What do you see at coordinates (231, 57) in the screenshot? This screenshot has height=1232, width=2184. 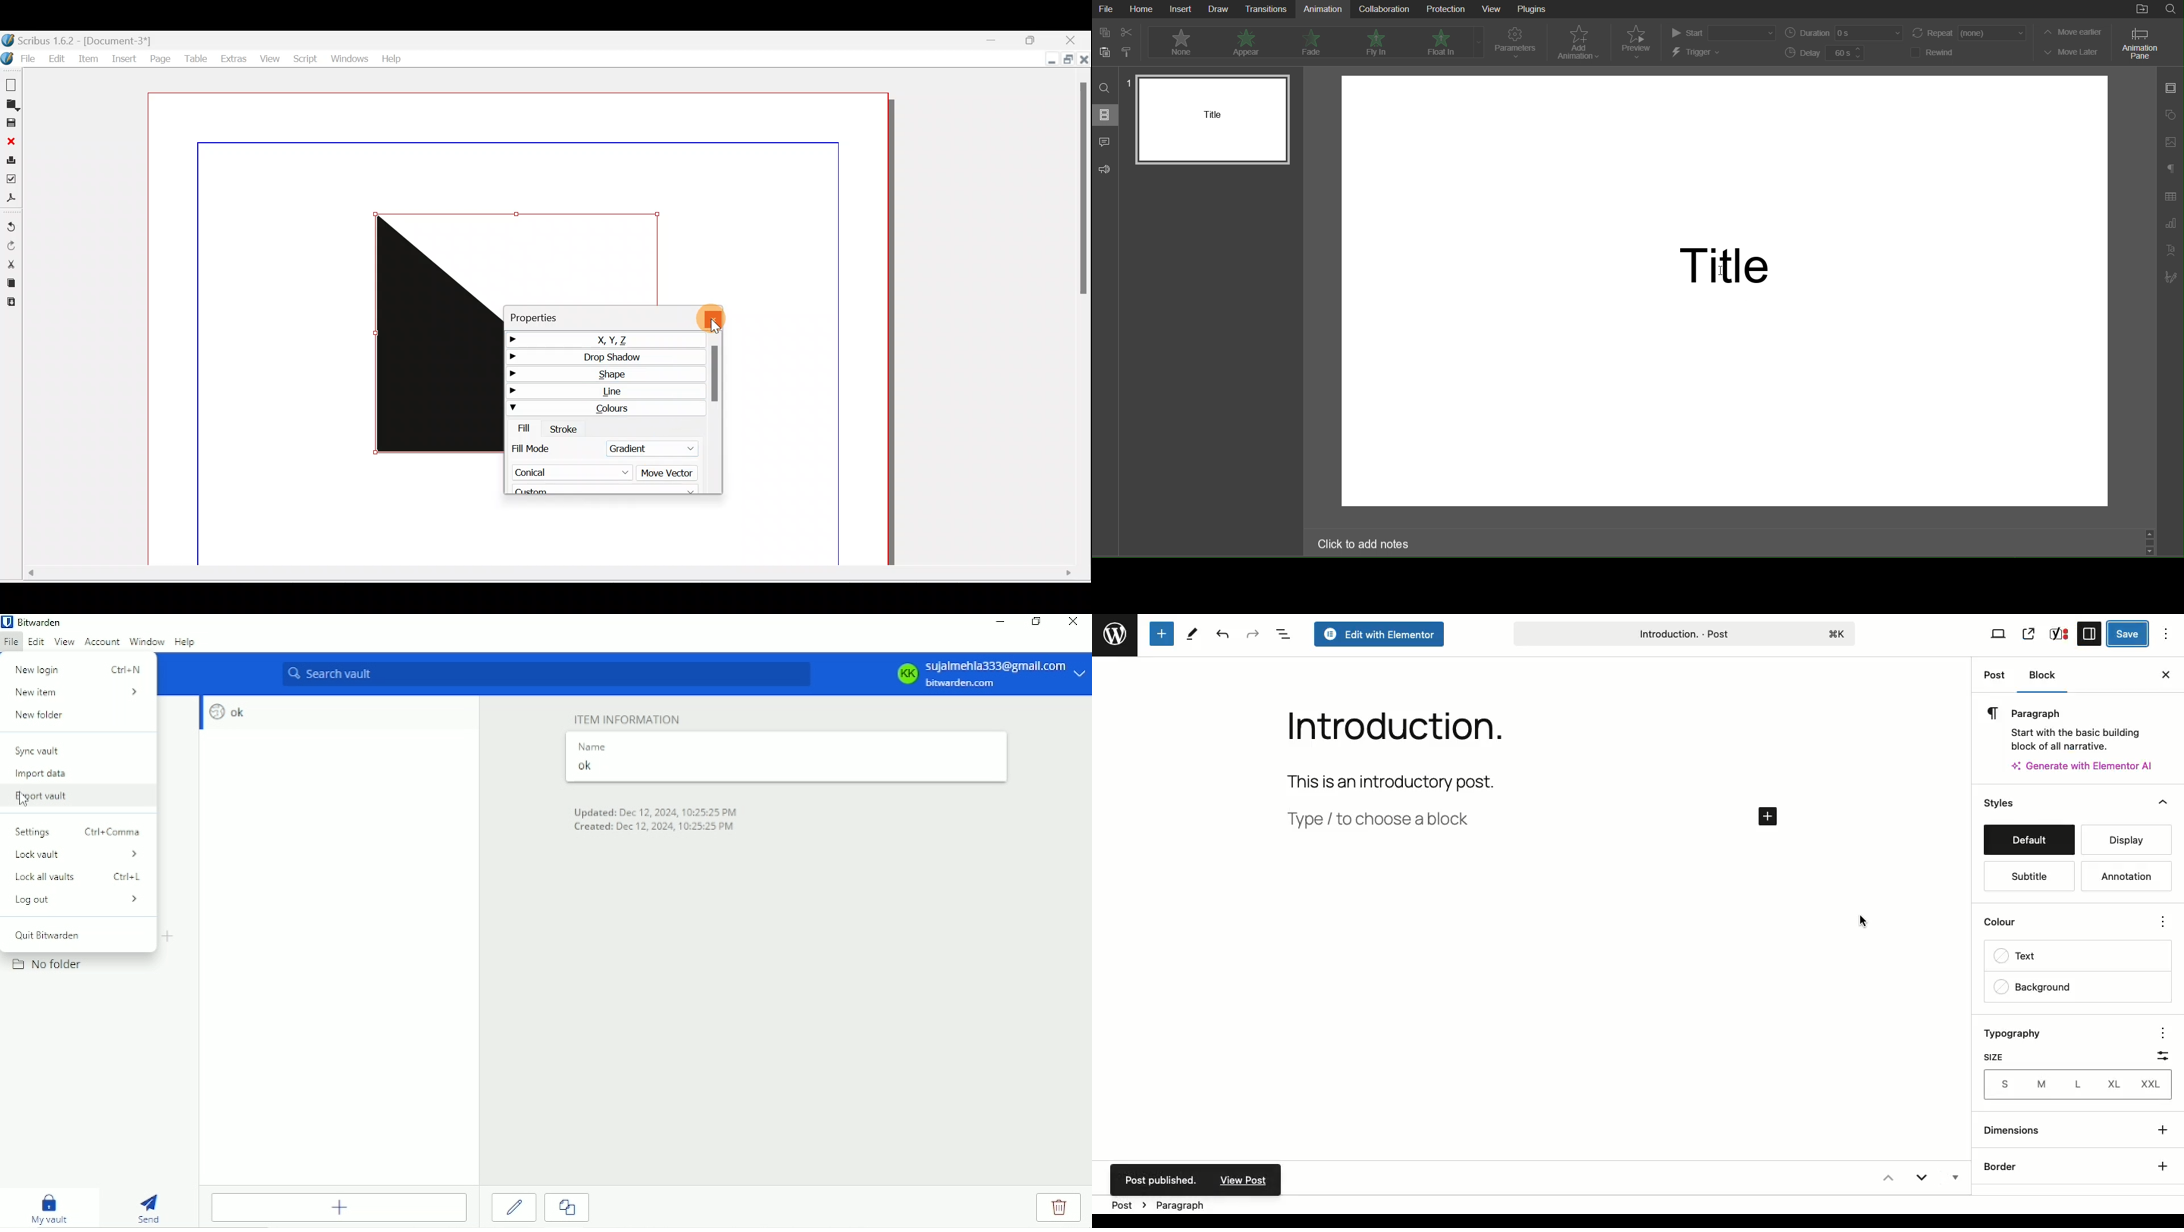 I see `Extras` at bounding box center [231, 57].